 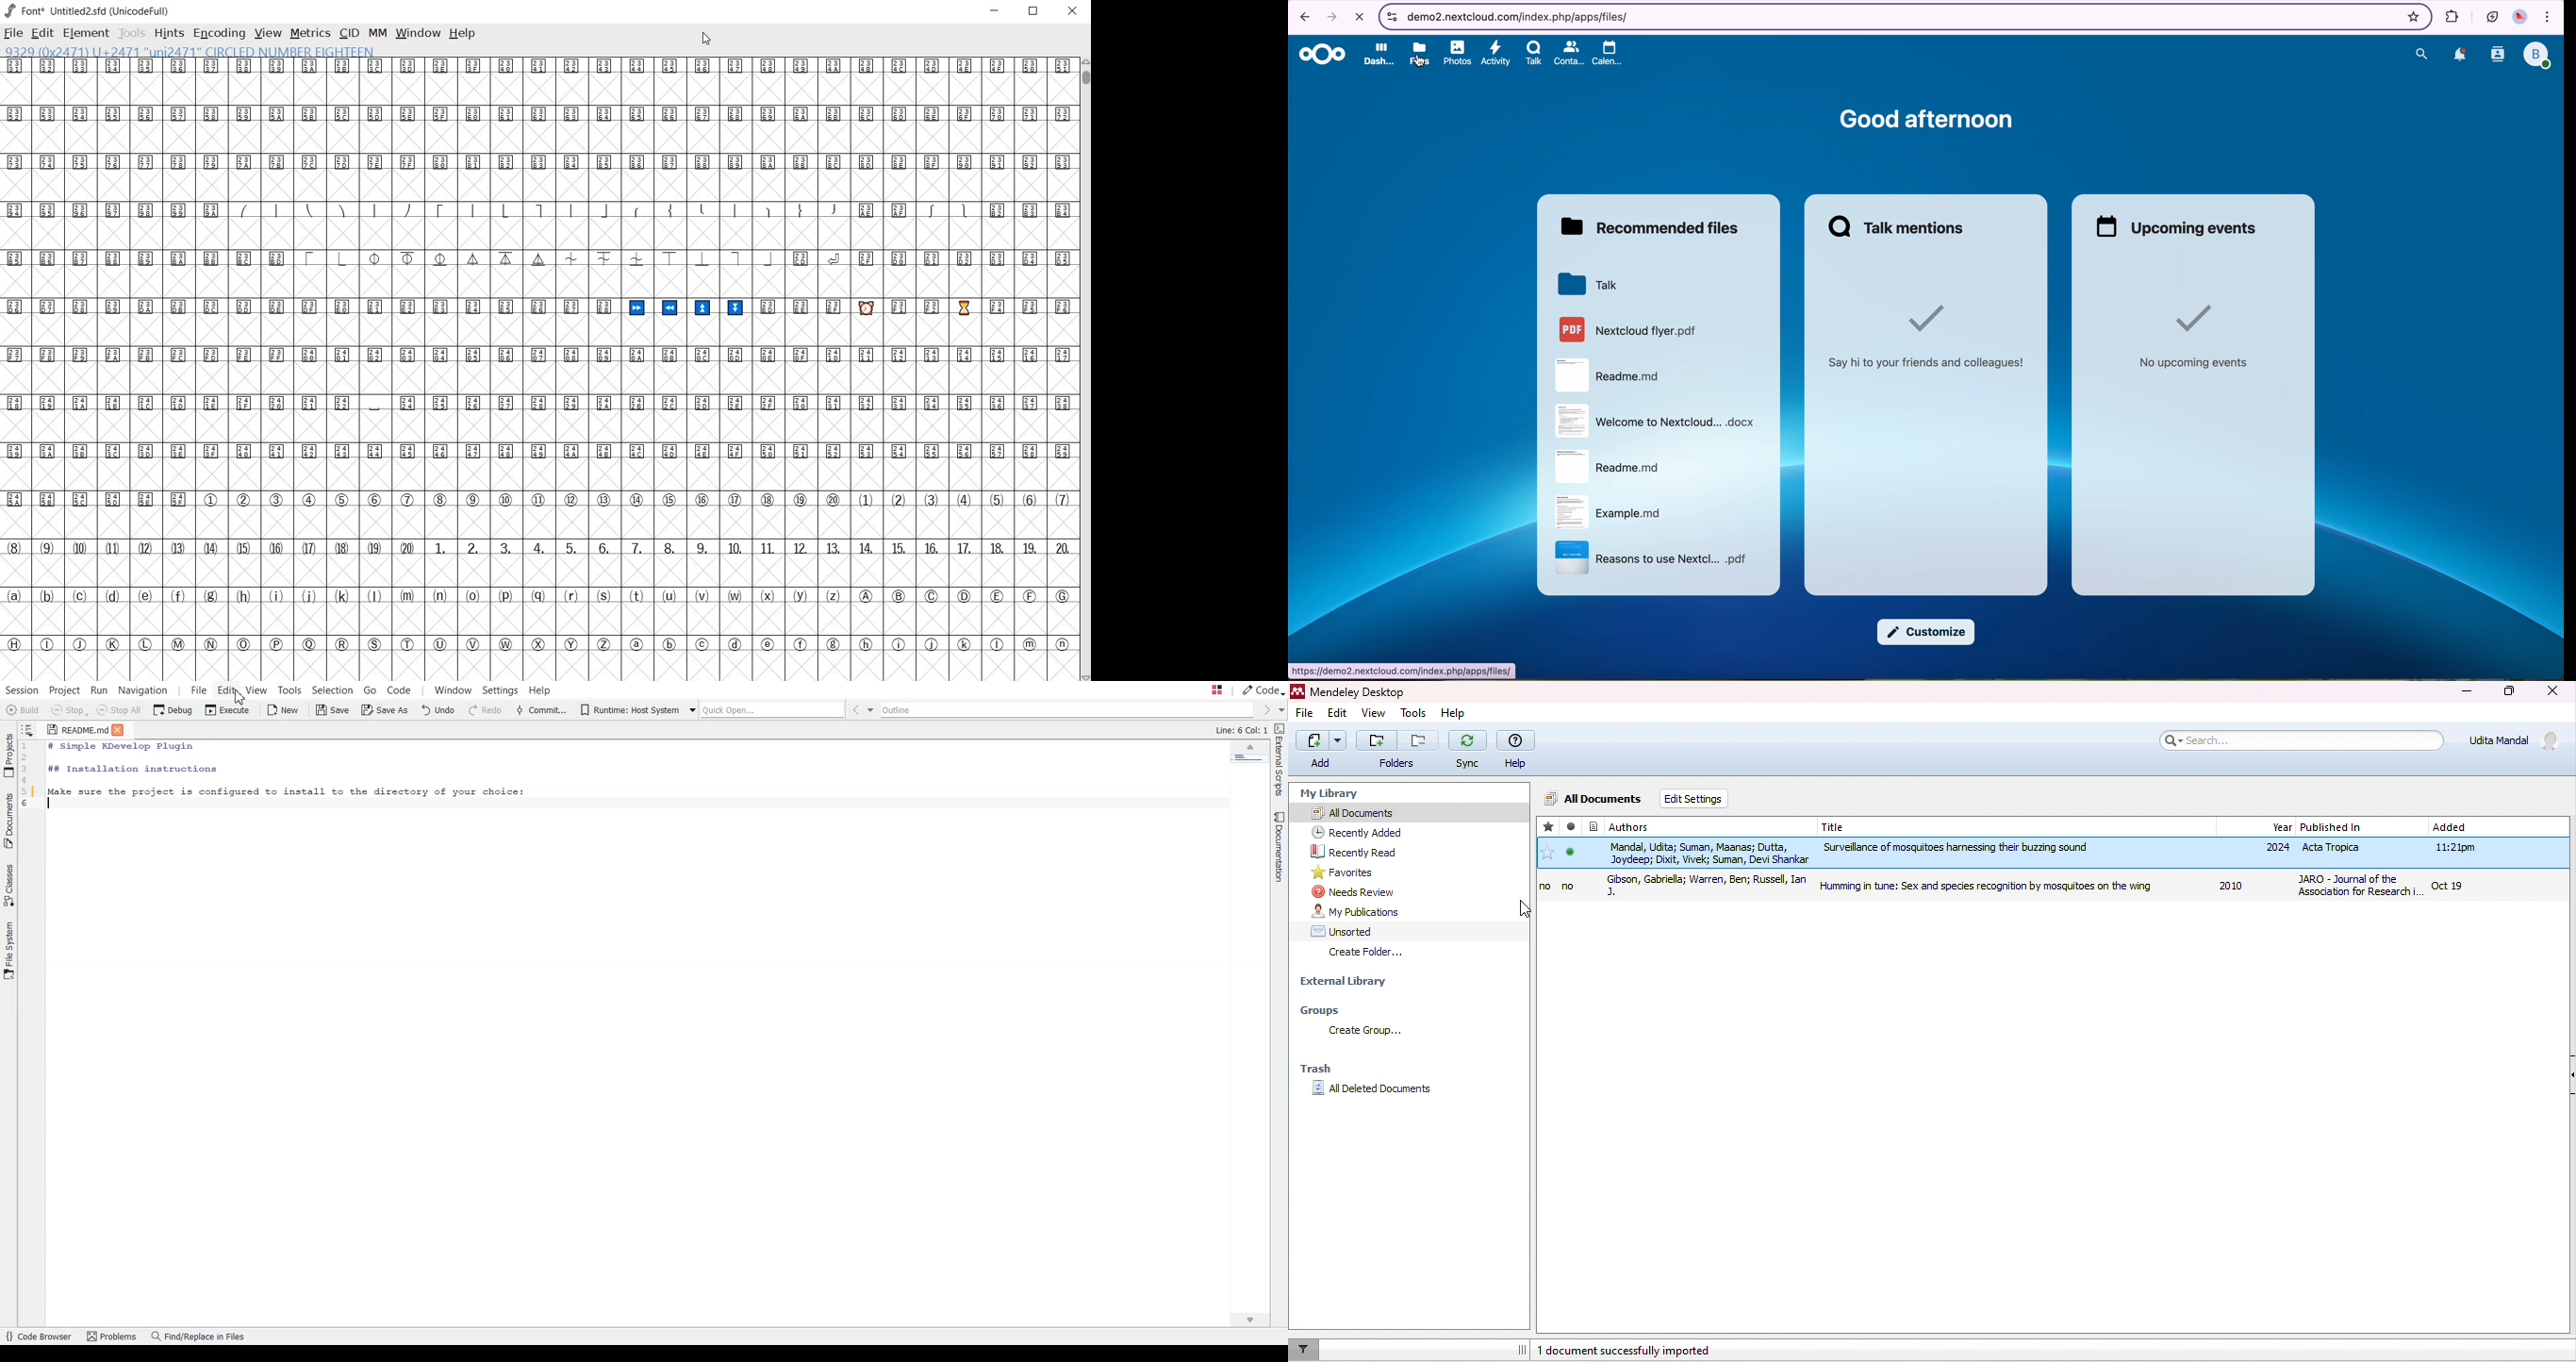 What do you see at coordinates (2174, 228) in the screenshot?
I see `upcoming events` at bounding box center [2174, 228].